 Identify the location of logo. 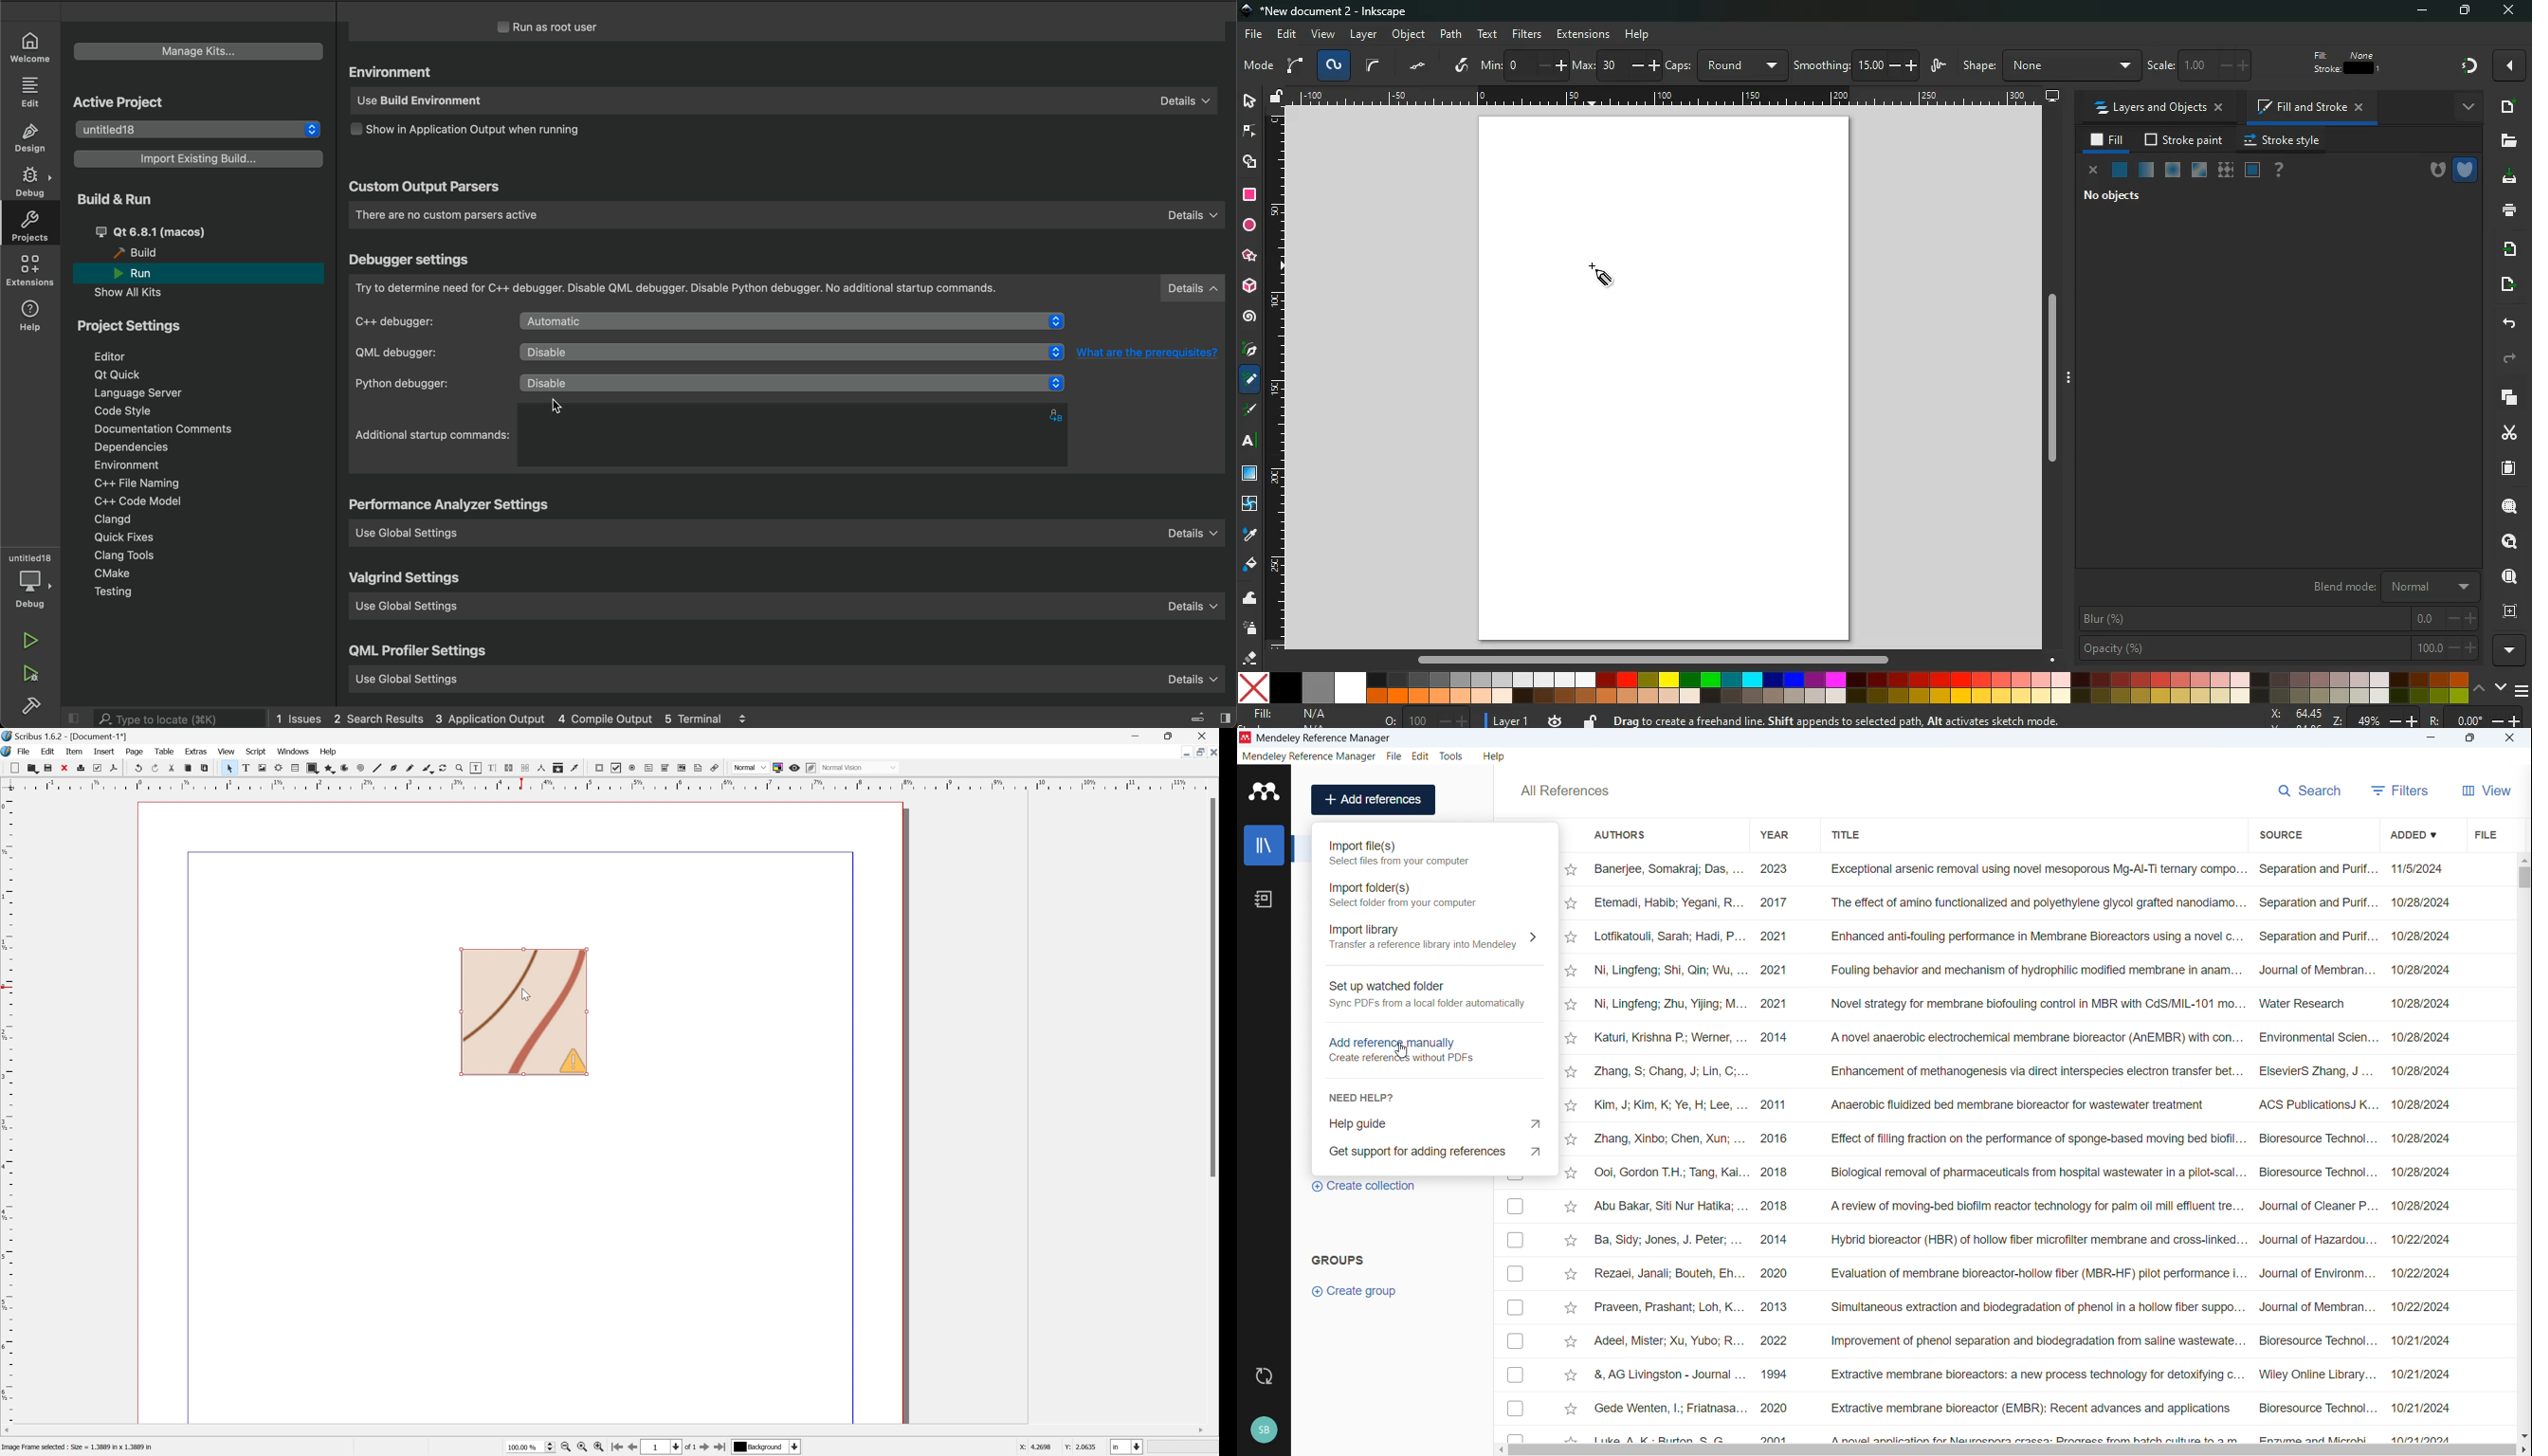
(1246, 737).